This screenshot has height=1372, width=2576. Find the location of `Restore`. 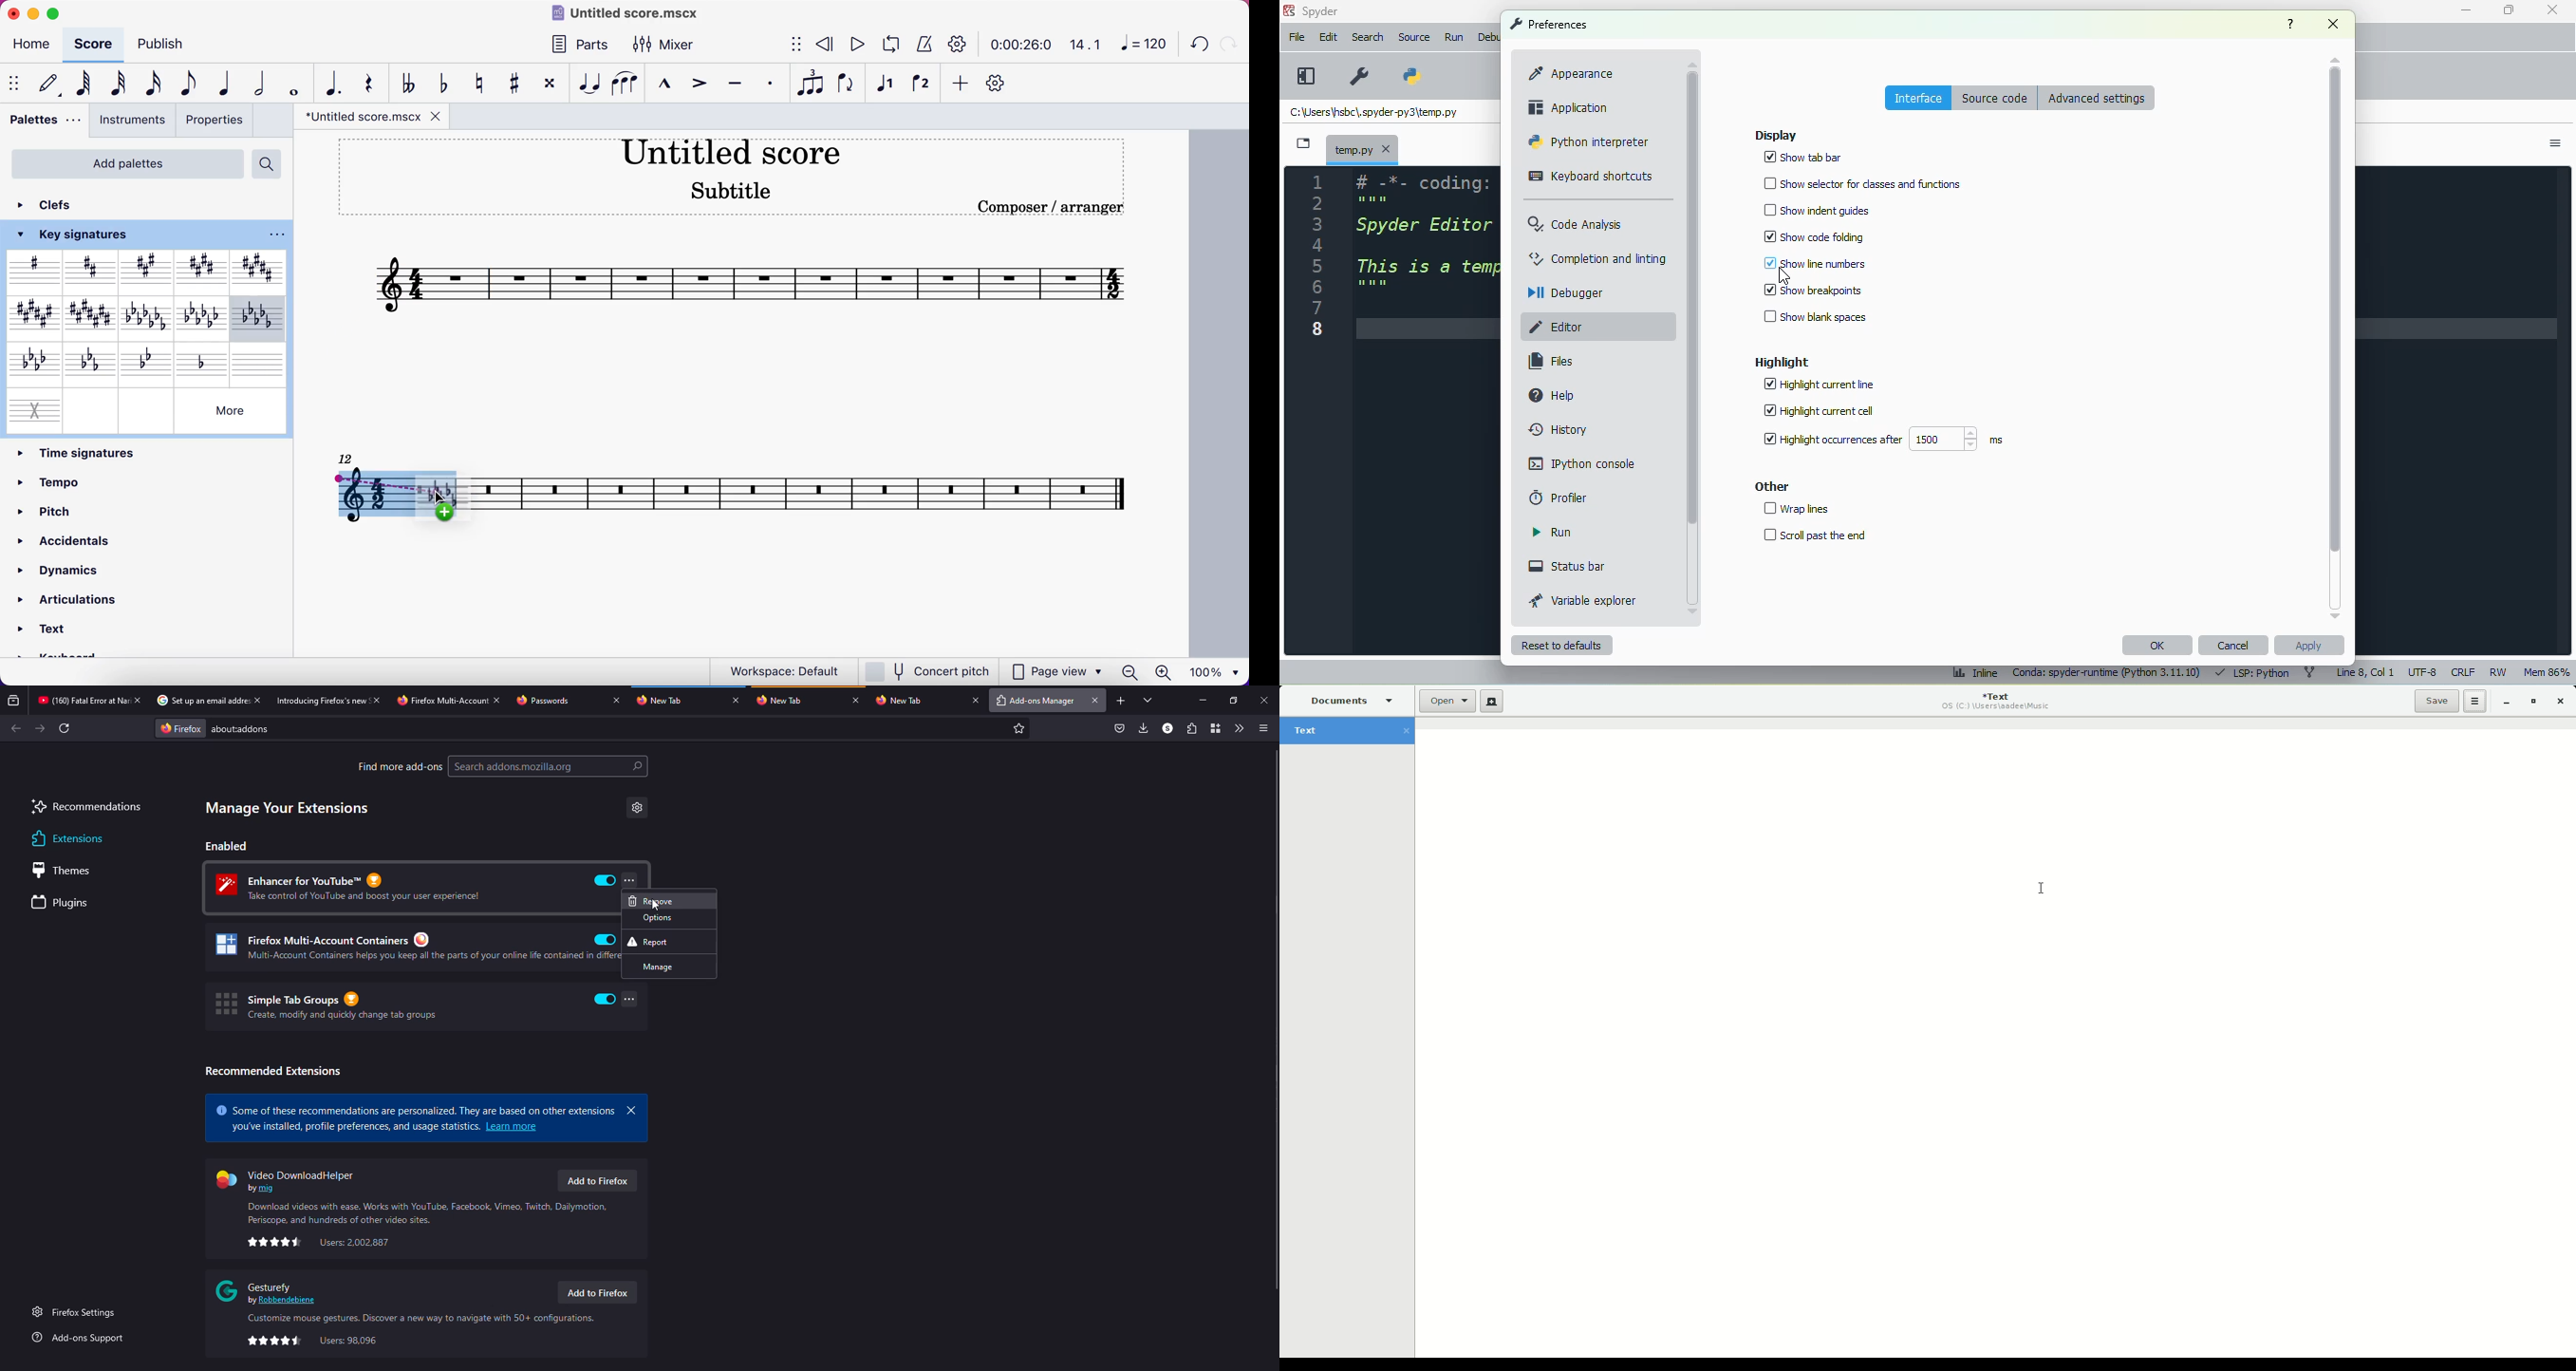

Restore is located at coordinates (2532, 701).